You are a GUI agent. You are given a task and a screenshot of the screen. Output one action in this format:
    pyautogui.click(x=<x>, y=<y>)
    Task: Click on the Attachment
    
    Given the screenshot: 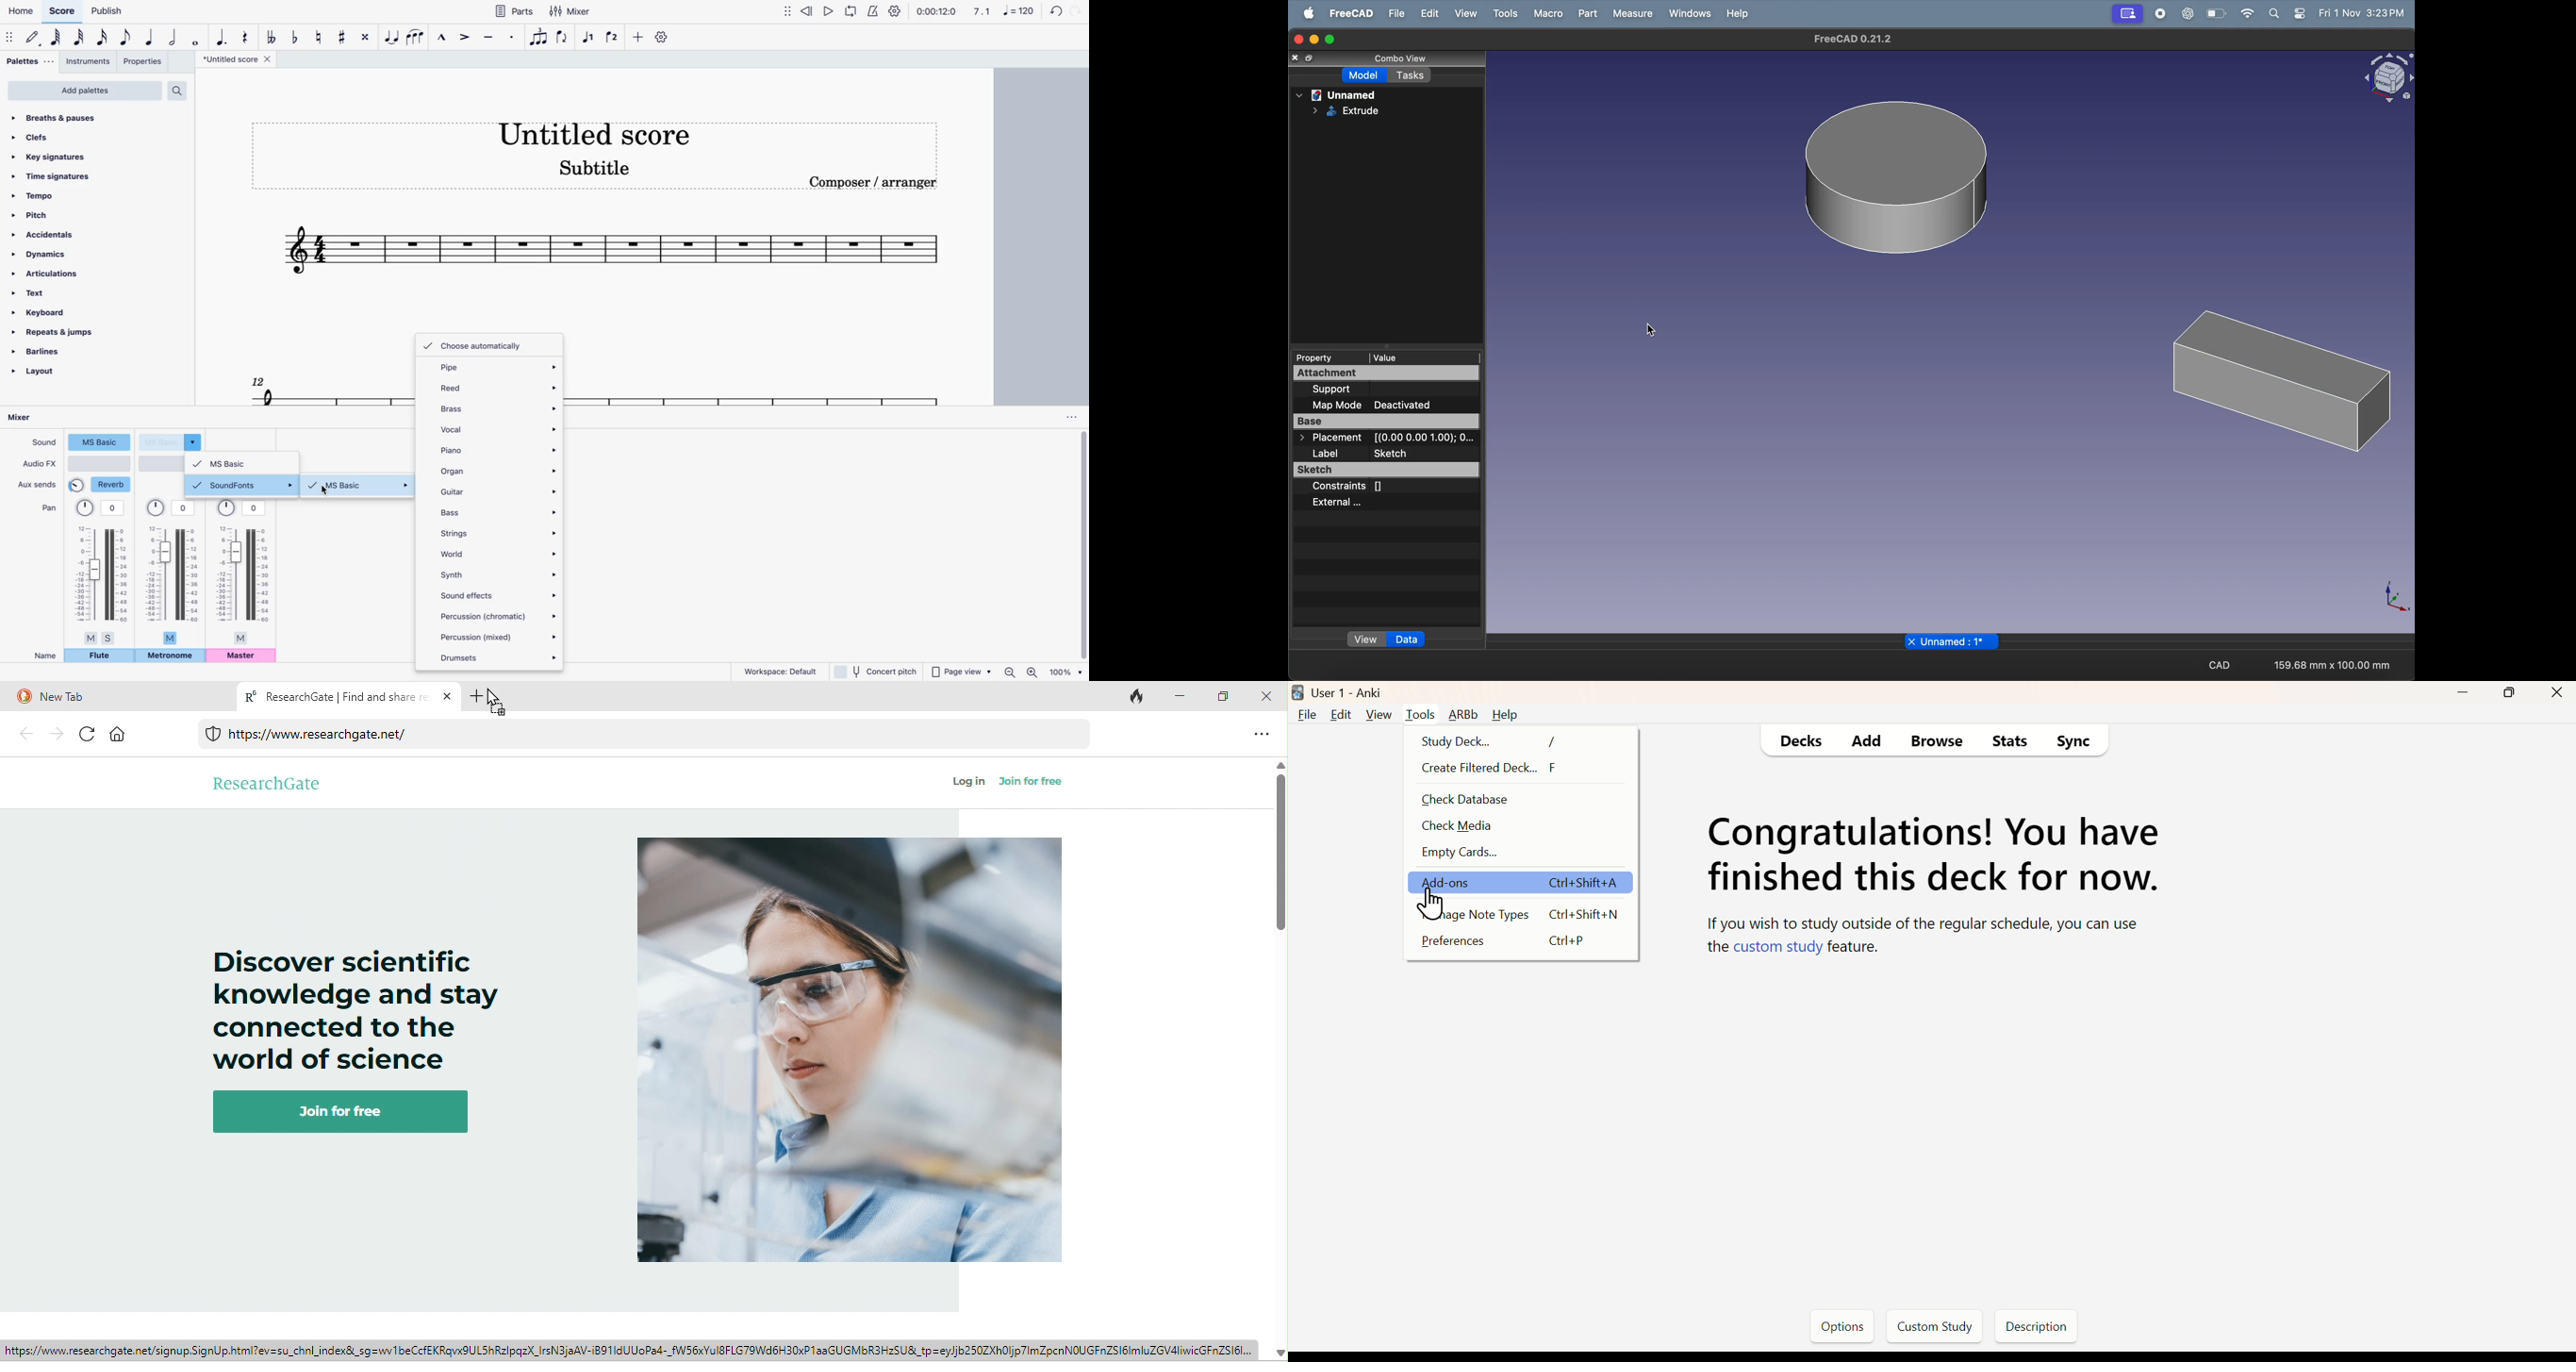 What is the action you would take?
    pyautogui.click(x=1386, y=374)
    